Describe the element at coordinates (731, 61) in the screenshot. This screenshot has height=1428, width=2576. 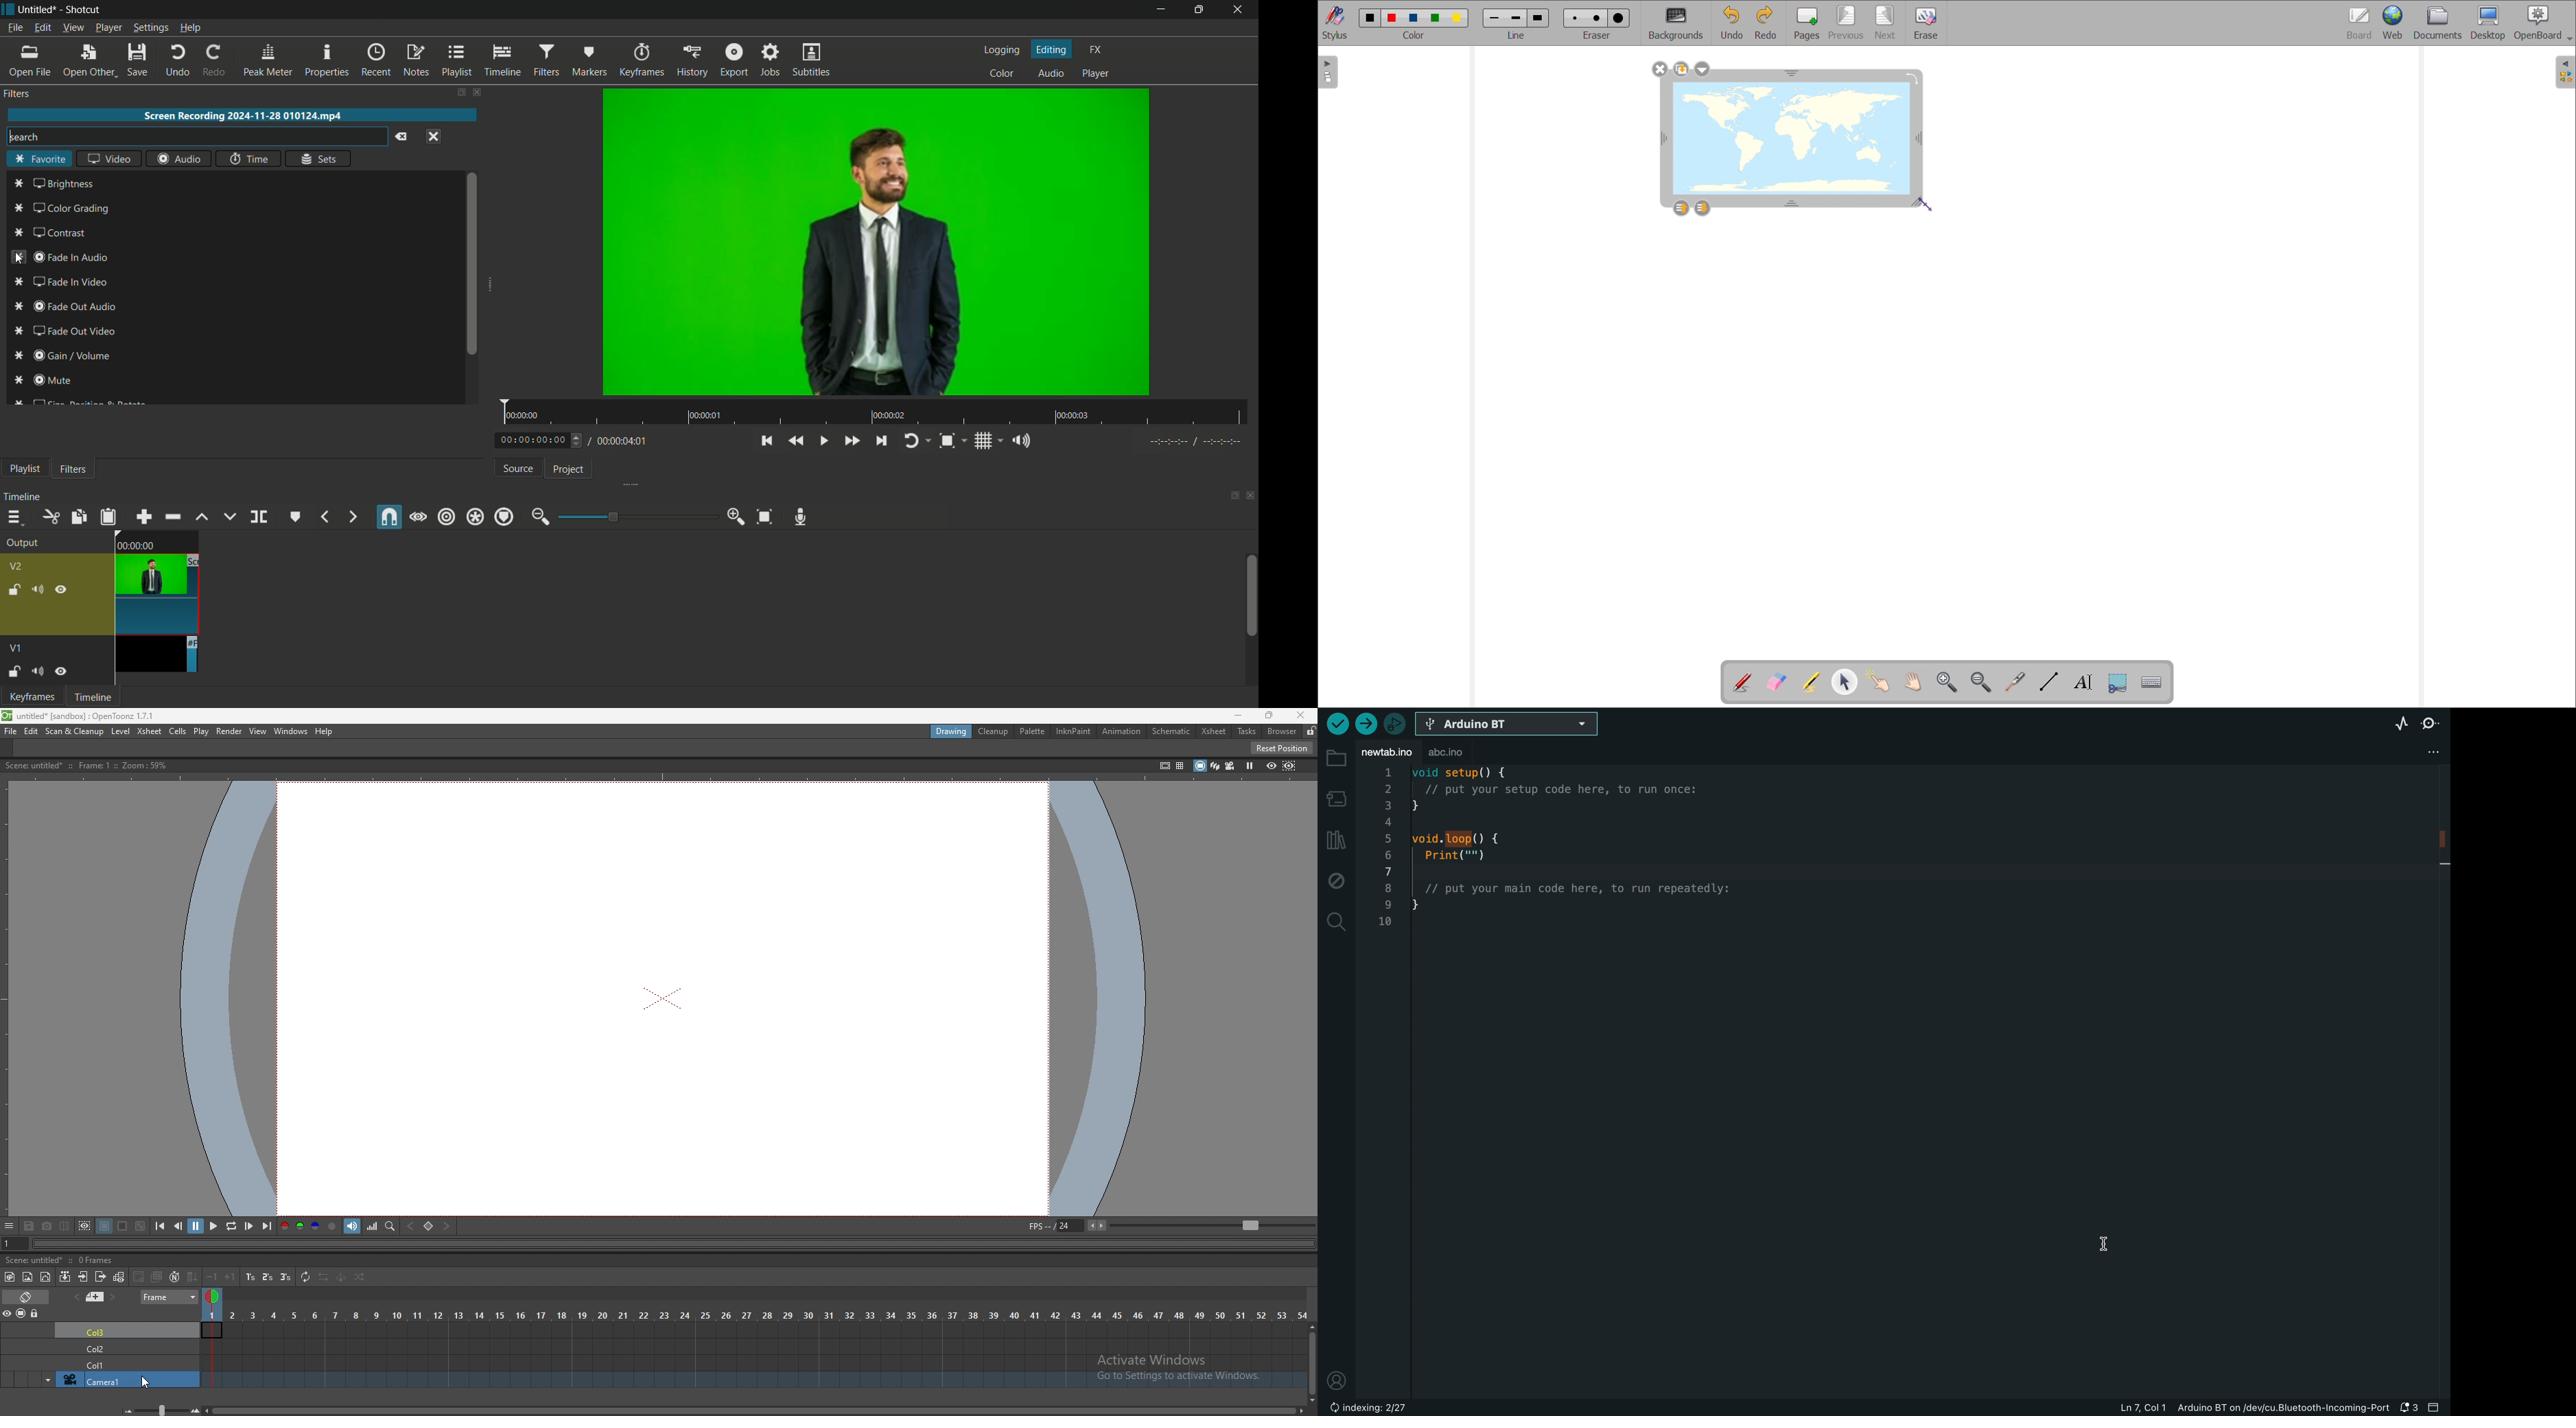
I see `export` at that location.